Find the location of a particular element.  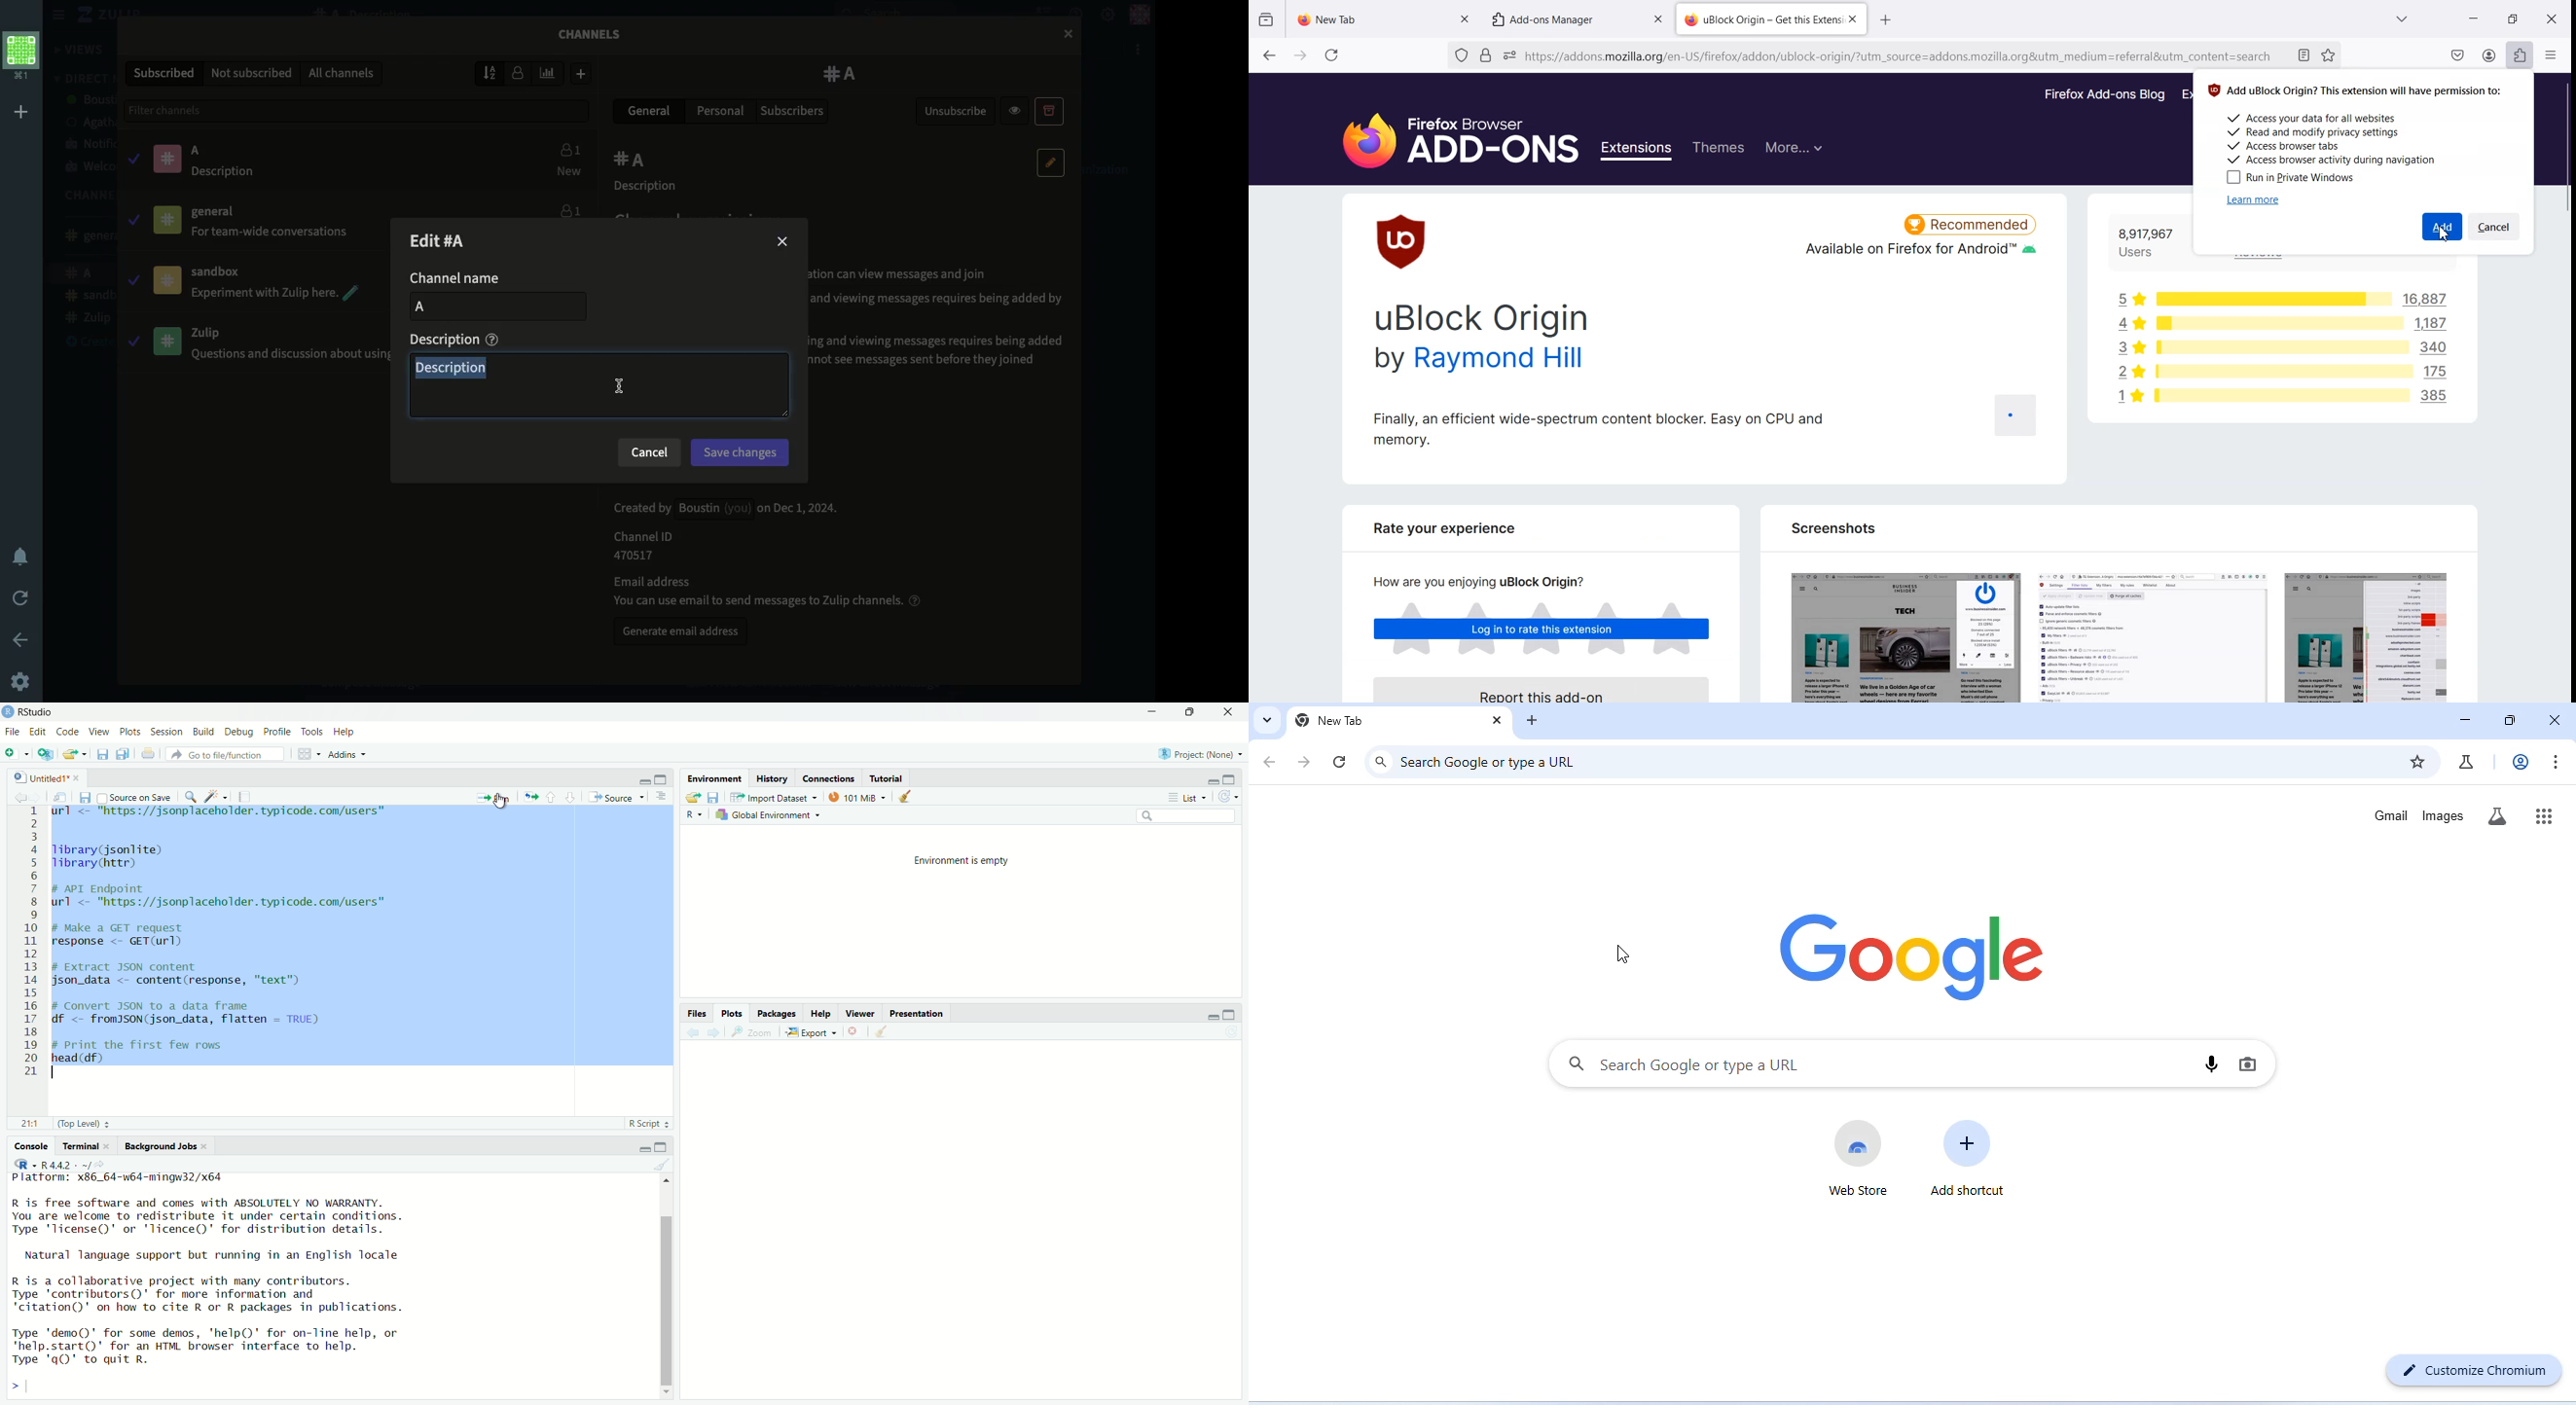

Views is located at coordinates (81, 50).